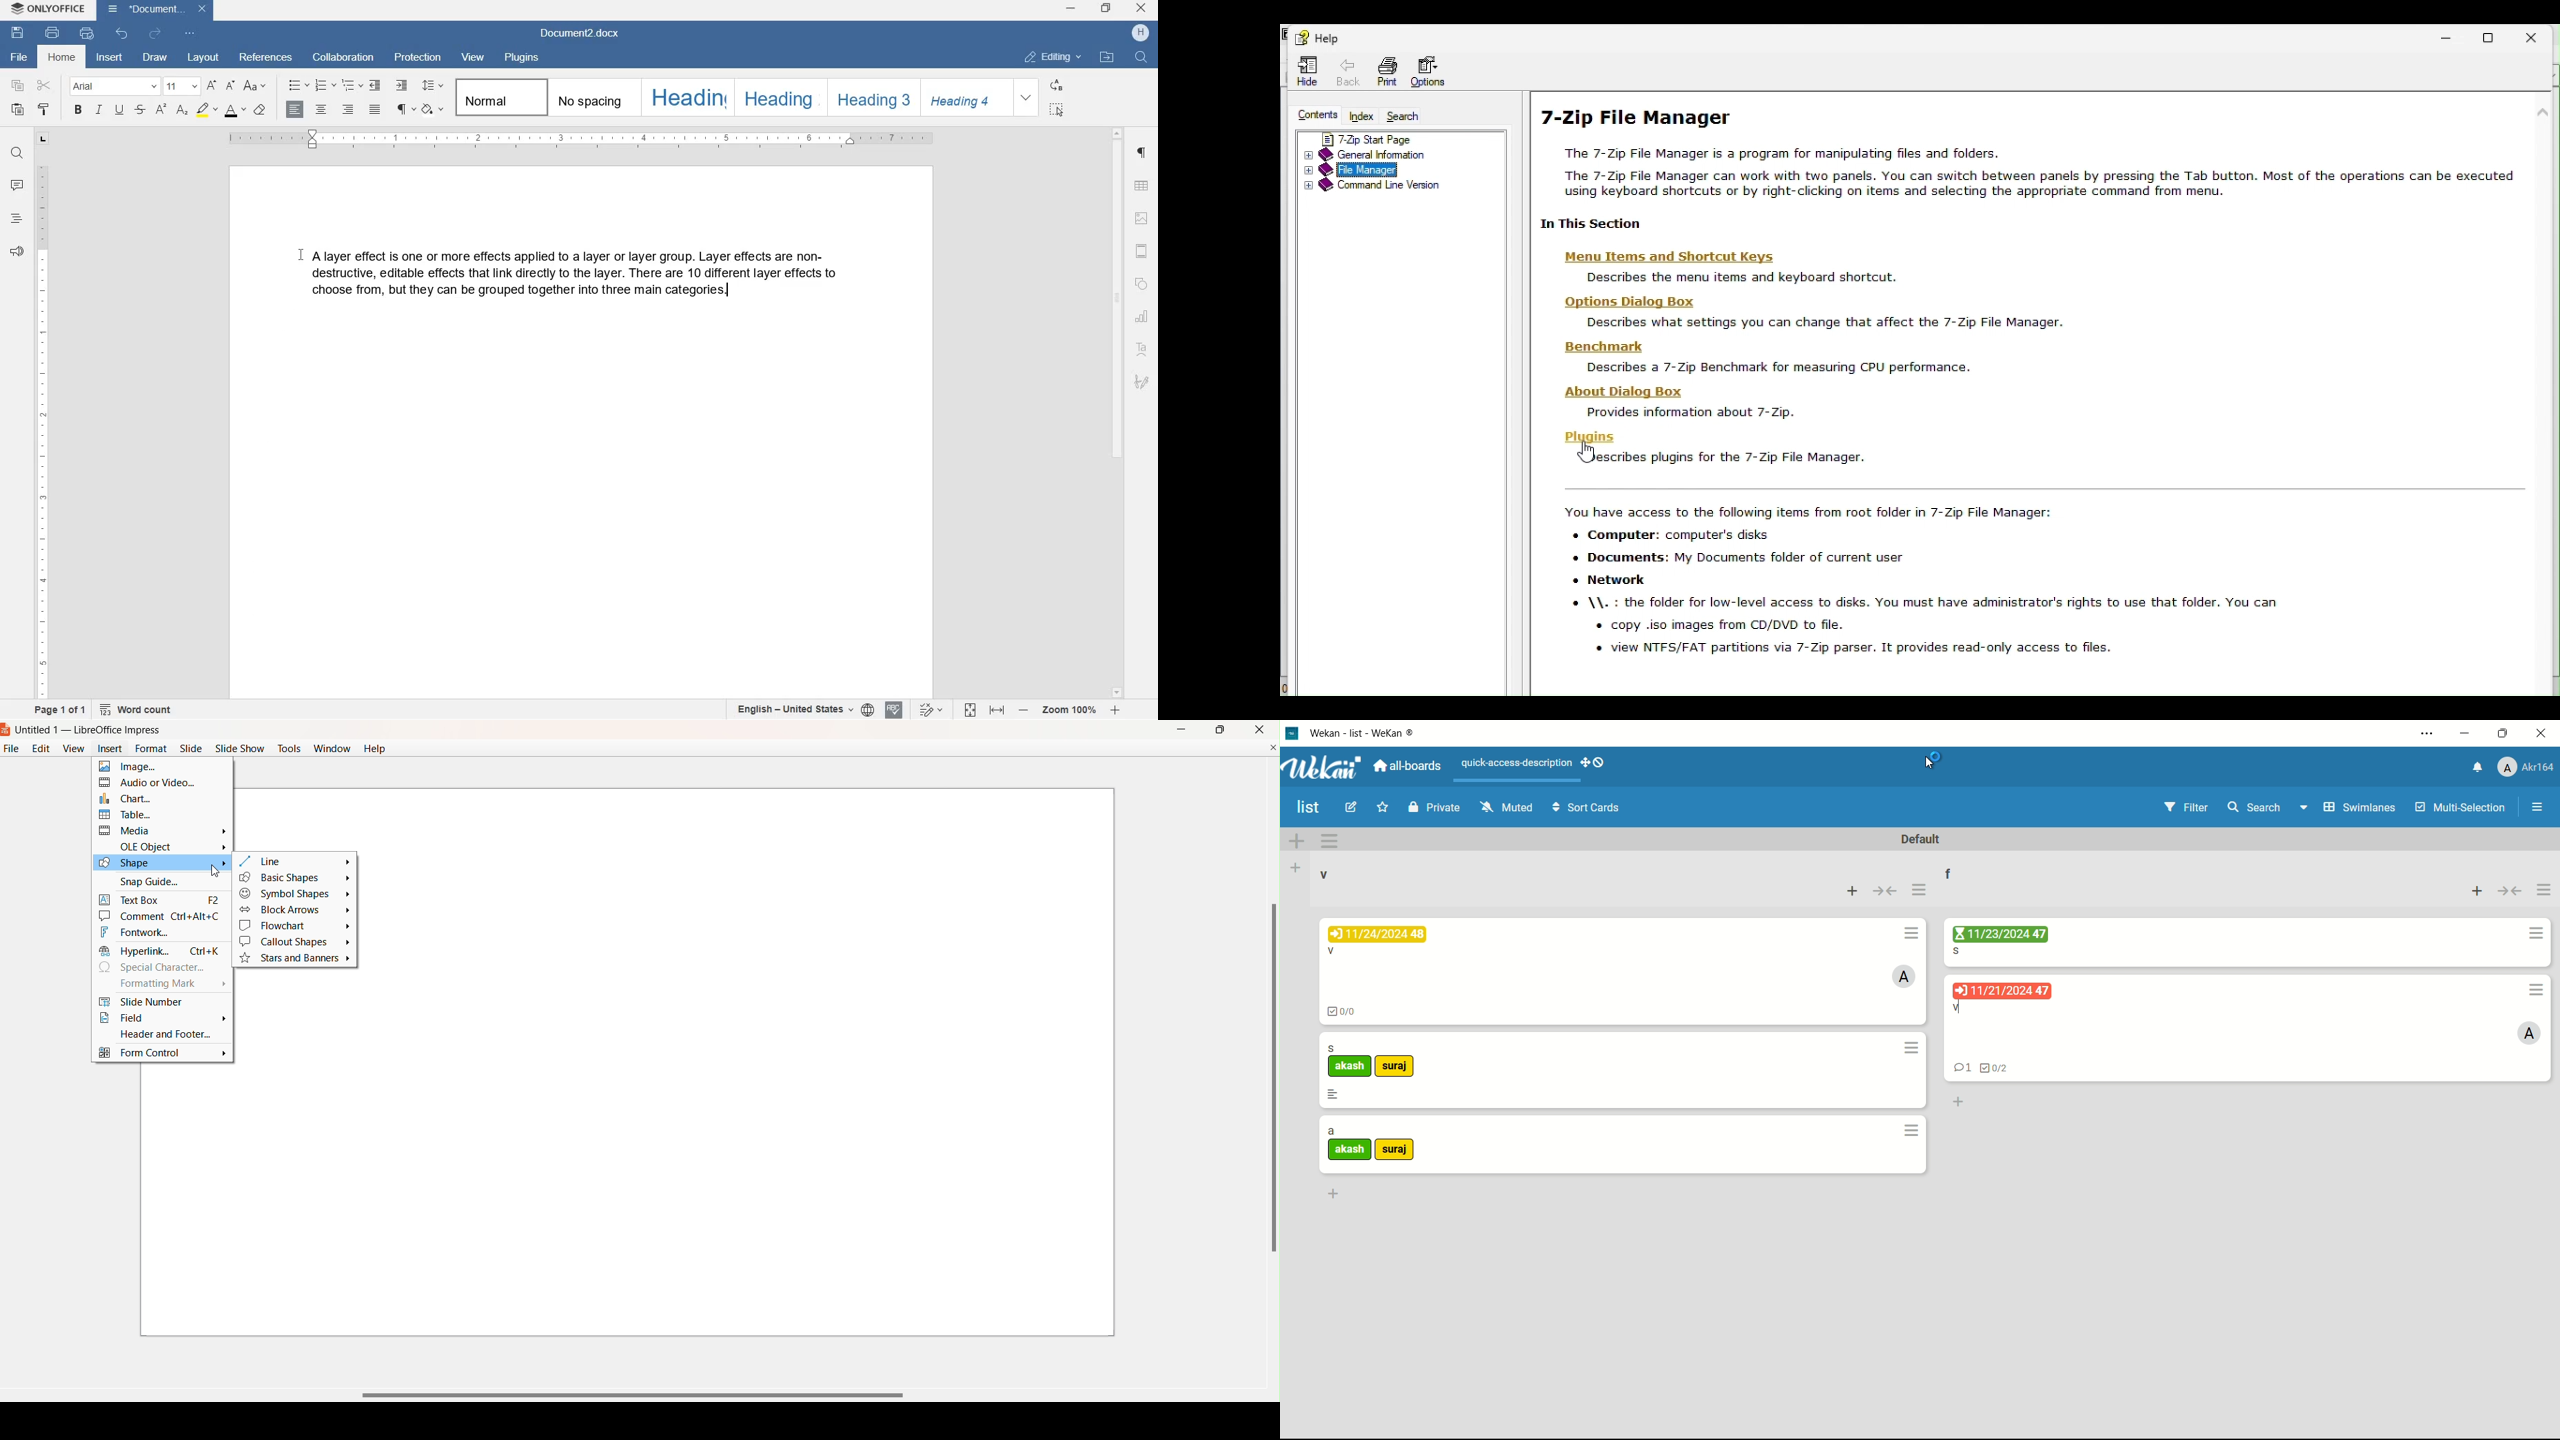 This screenshot has width=2576, height=1456. Describe the element at coordinates (19, 110) in the screenshot. I see `paste` at that location.